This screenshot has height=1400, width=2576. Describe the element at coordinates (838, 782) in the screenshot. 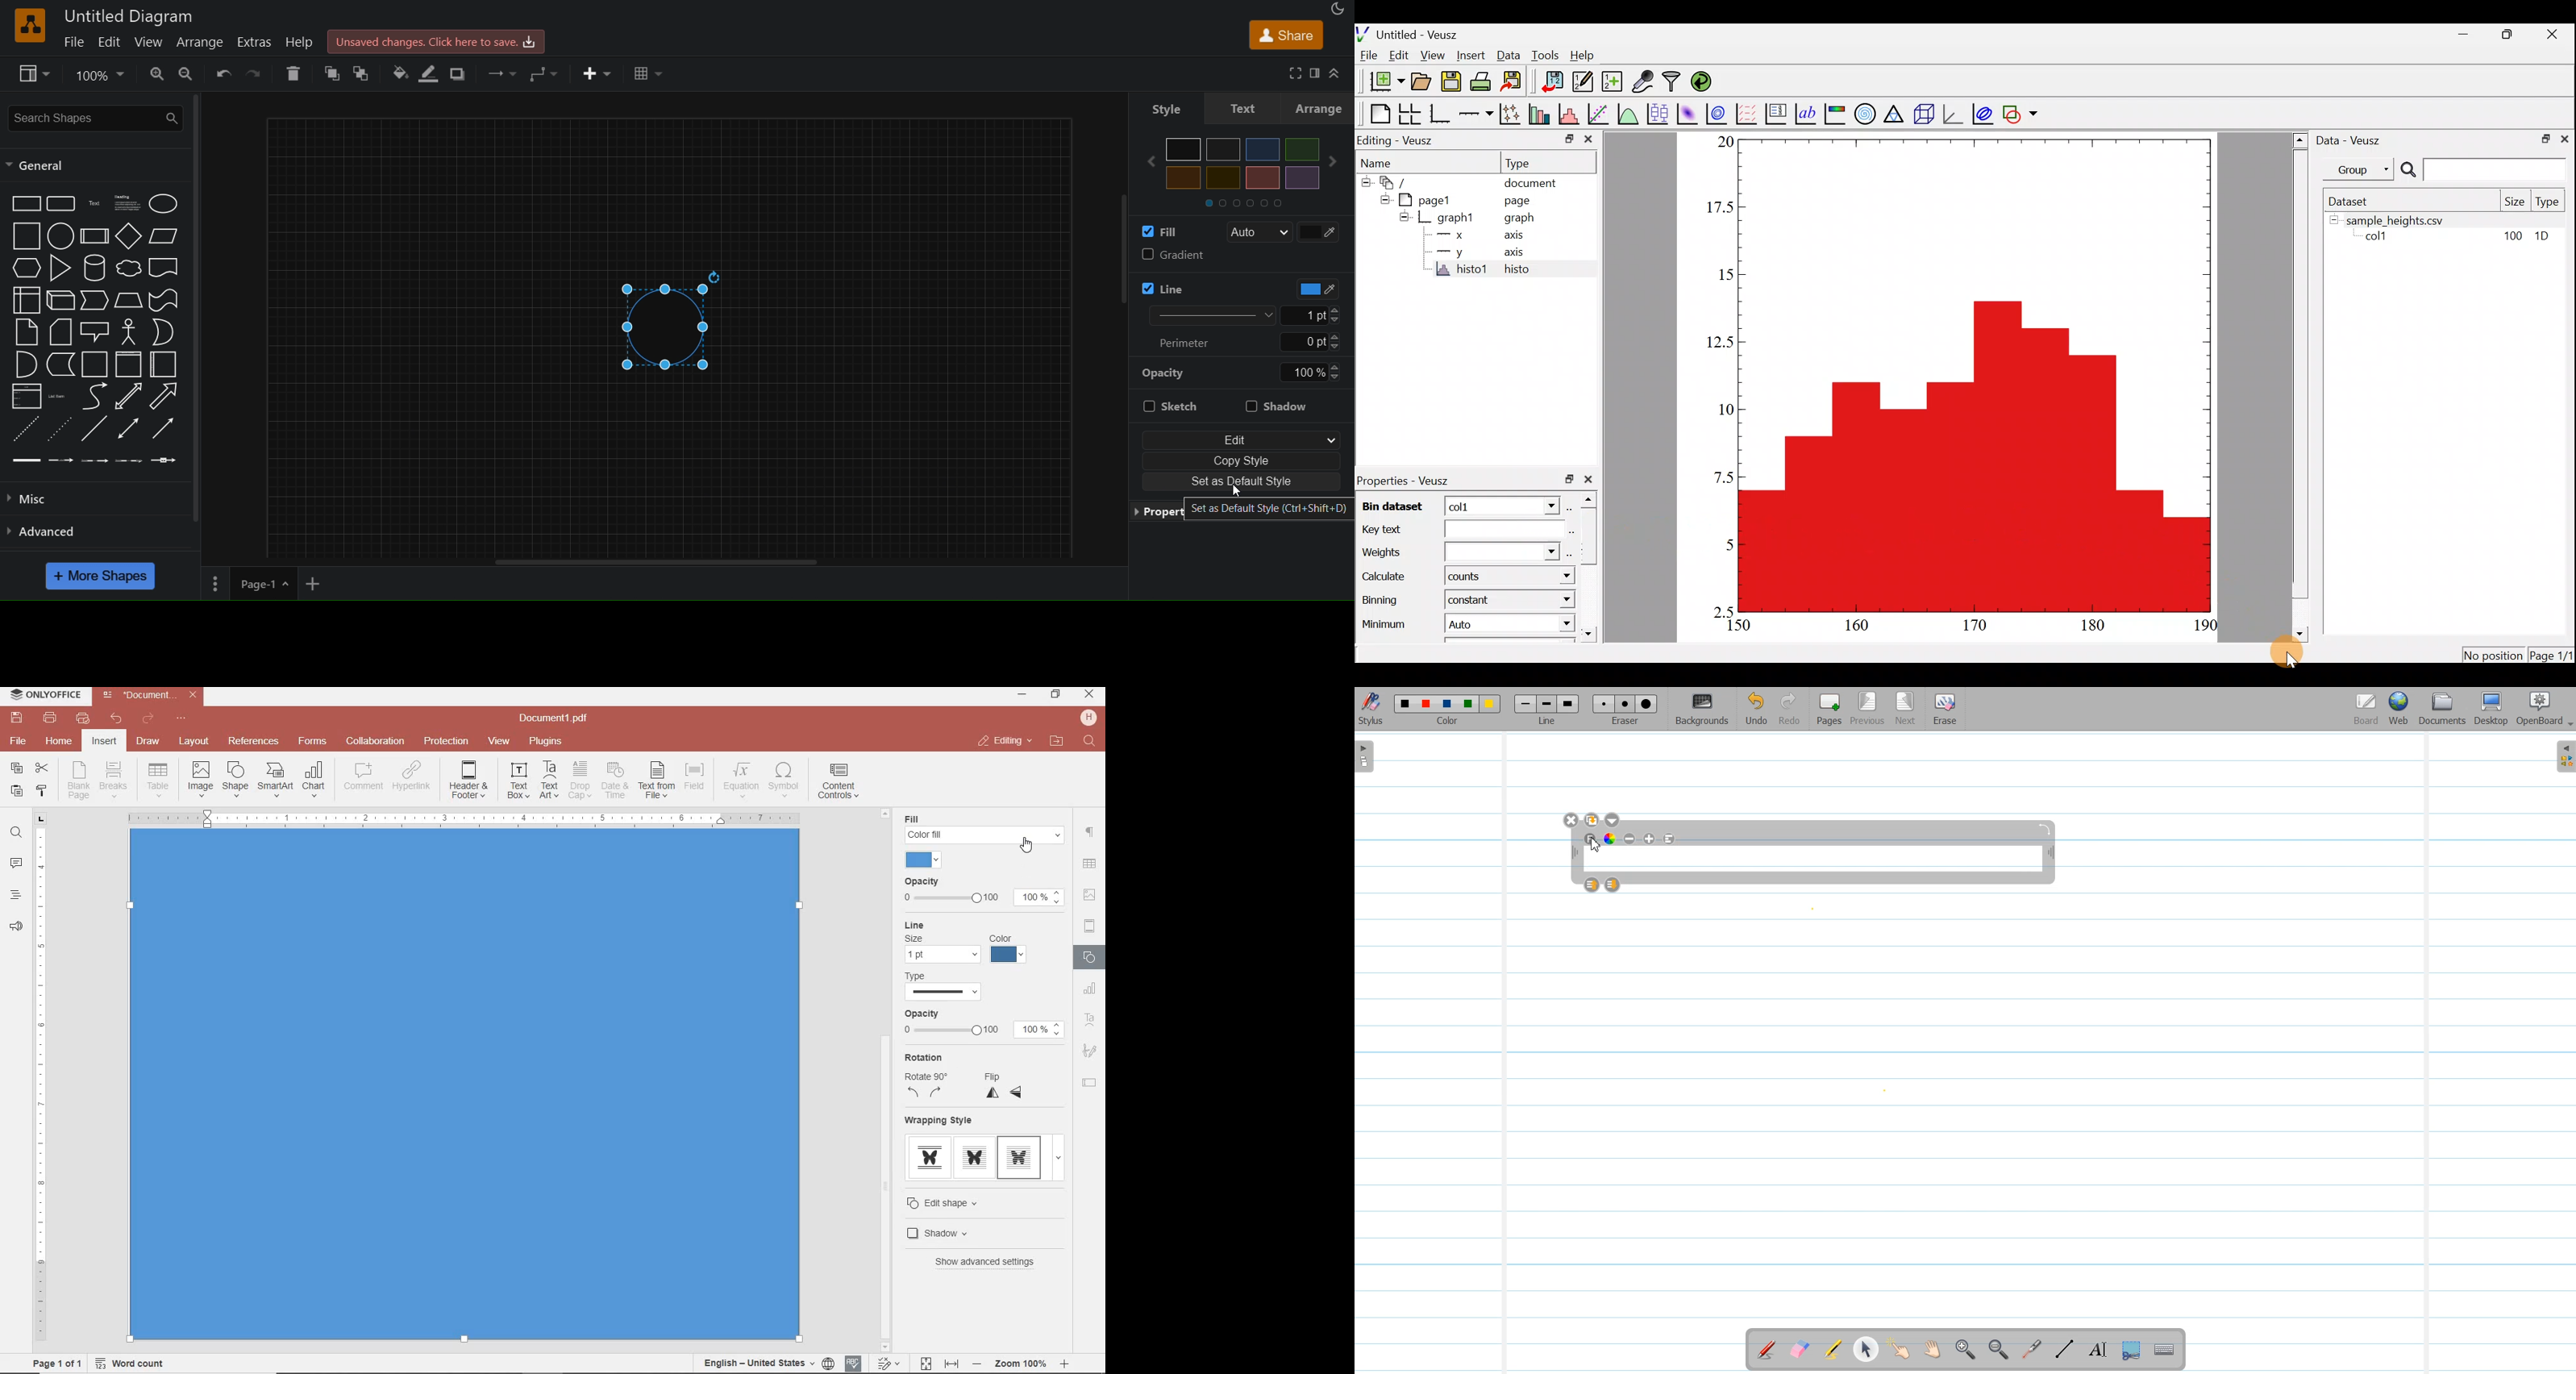

I see `INSERT CONTENT CONTROLS` at that location.